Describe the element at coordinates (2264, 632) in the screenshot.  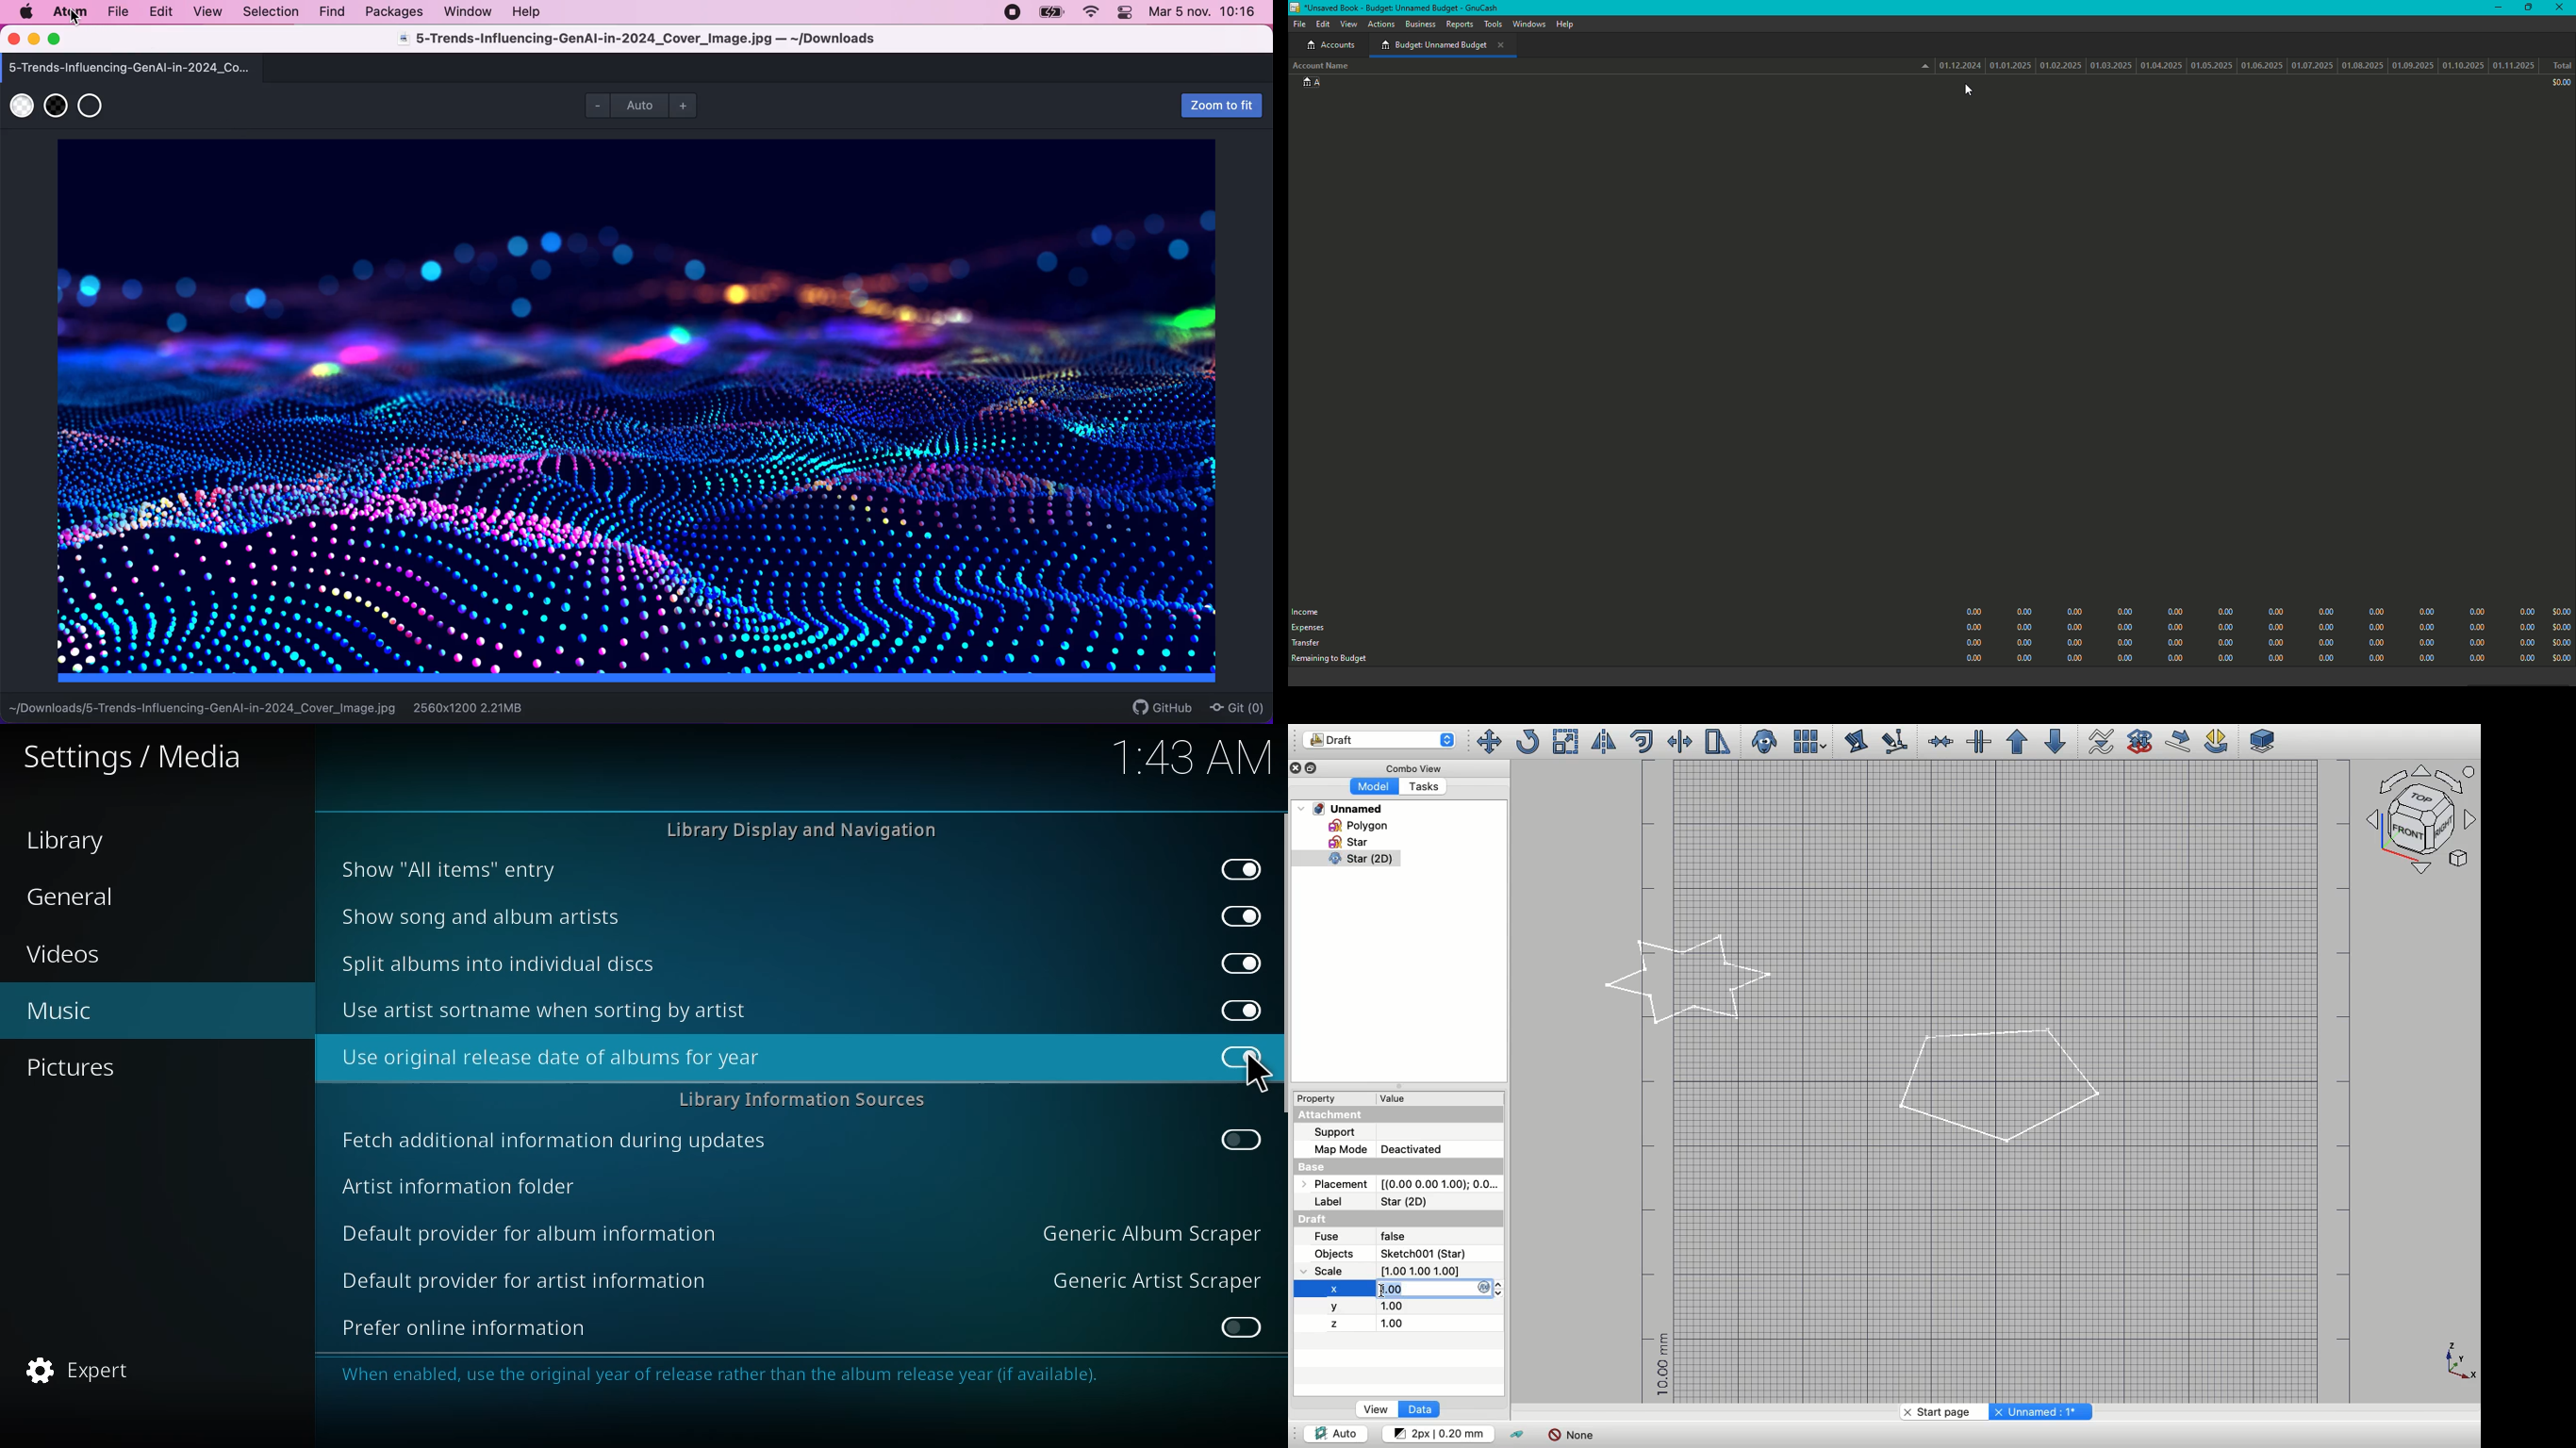
I see `$0` at that location.